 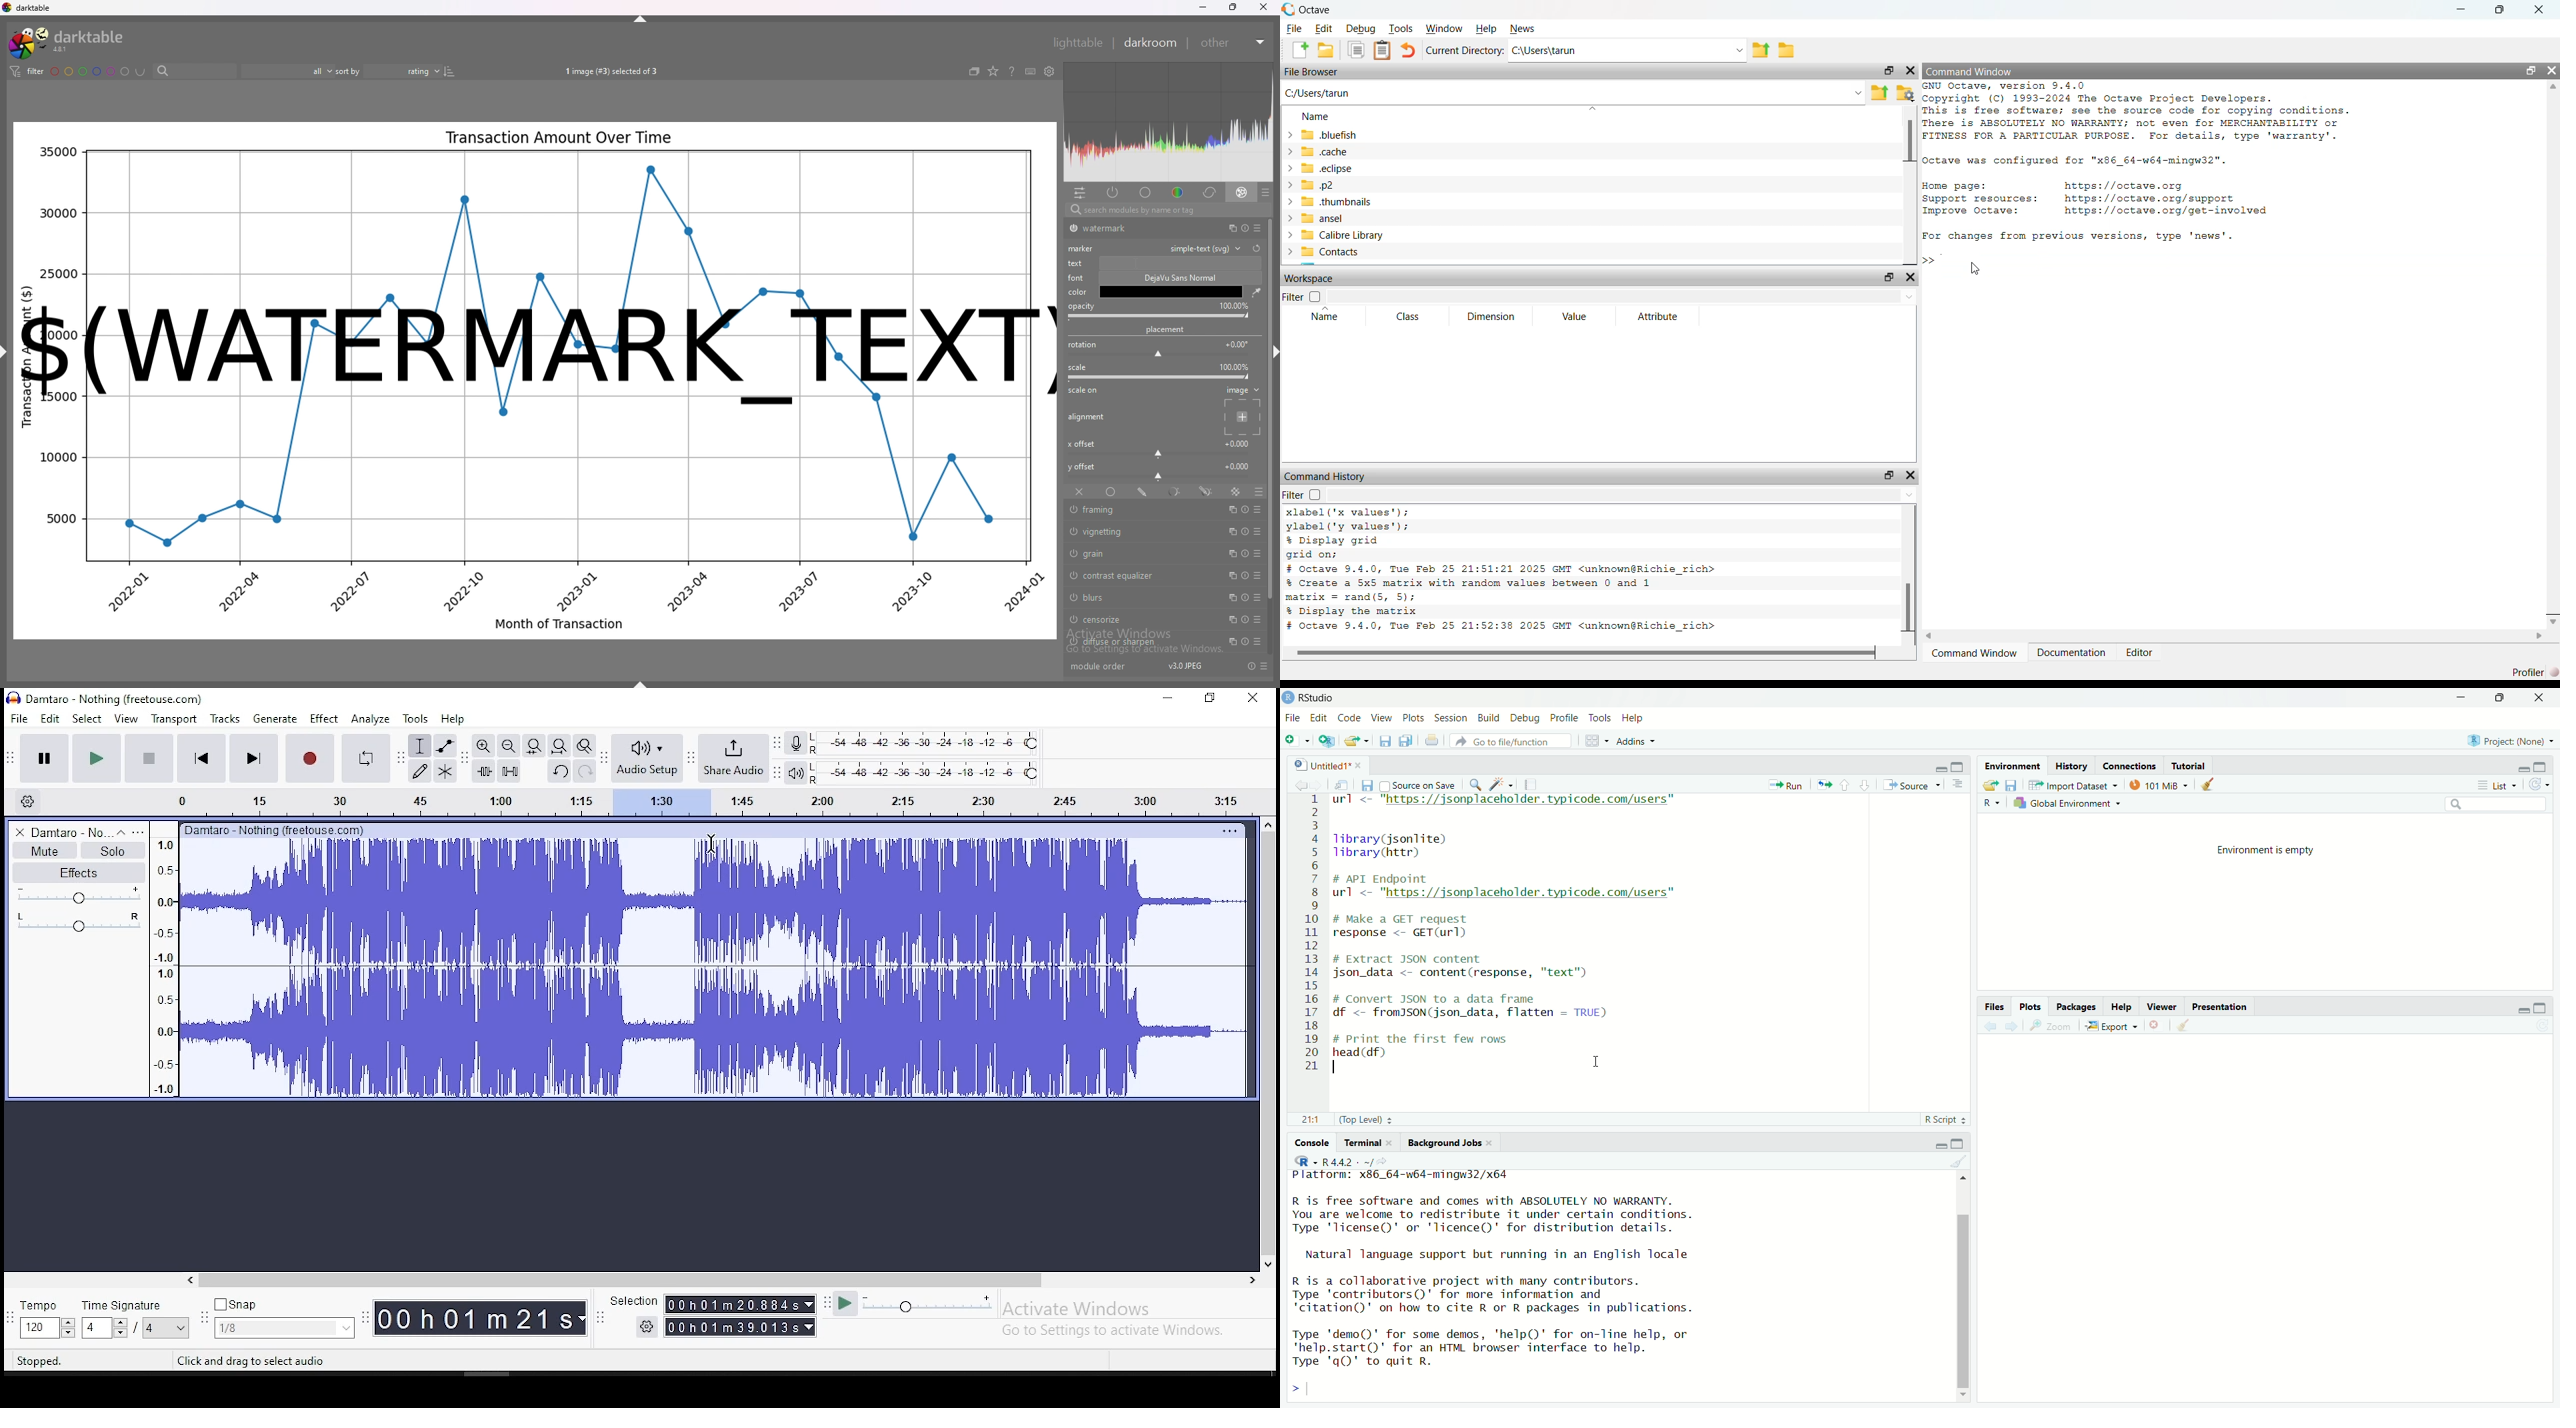 I want to click on Cursor, so click(x=1599, y=1061).